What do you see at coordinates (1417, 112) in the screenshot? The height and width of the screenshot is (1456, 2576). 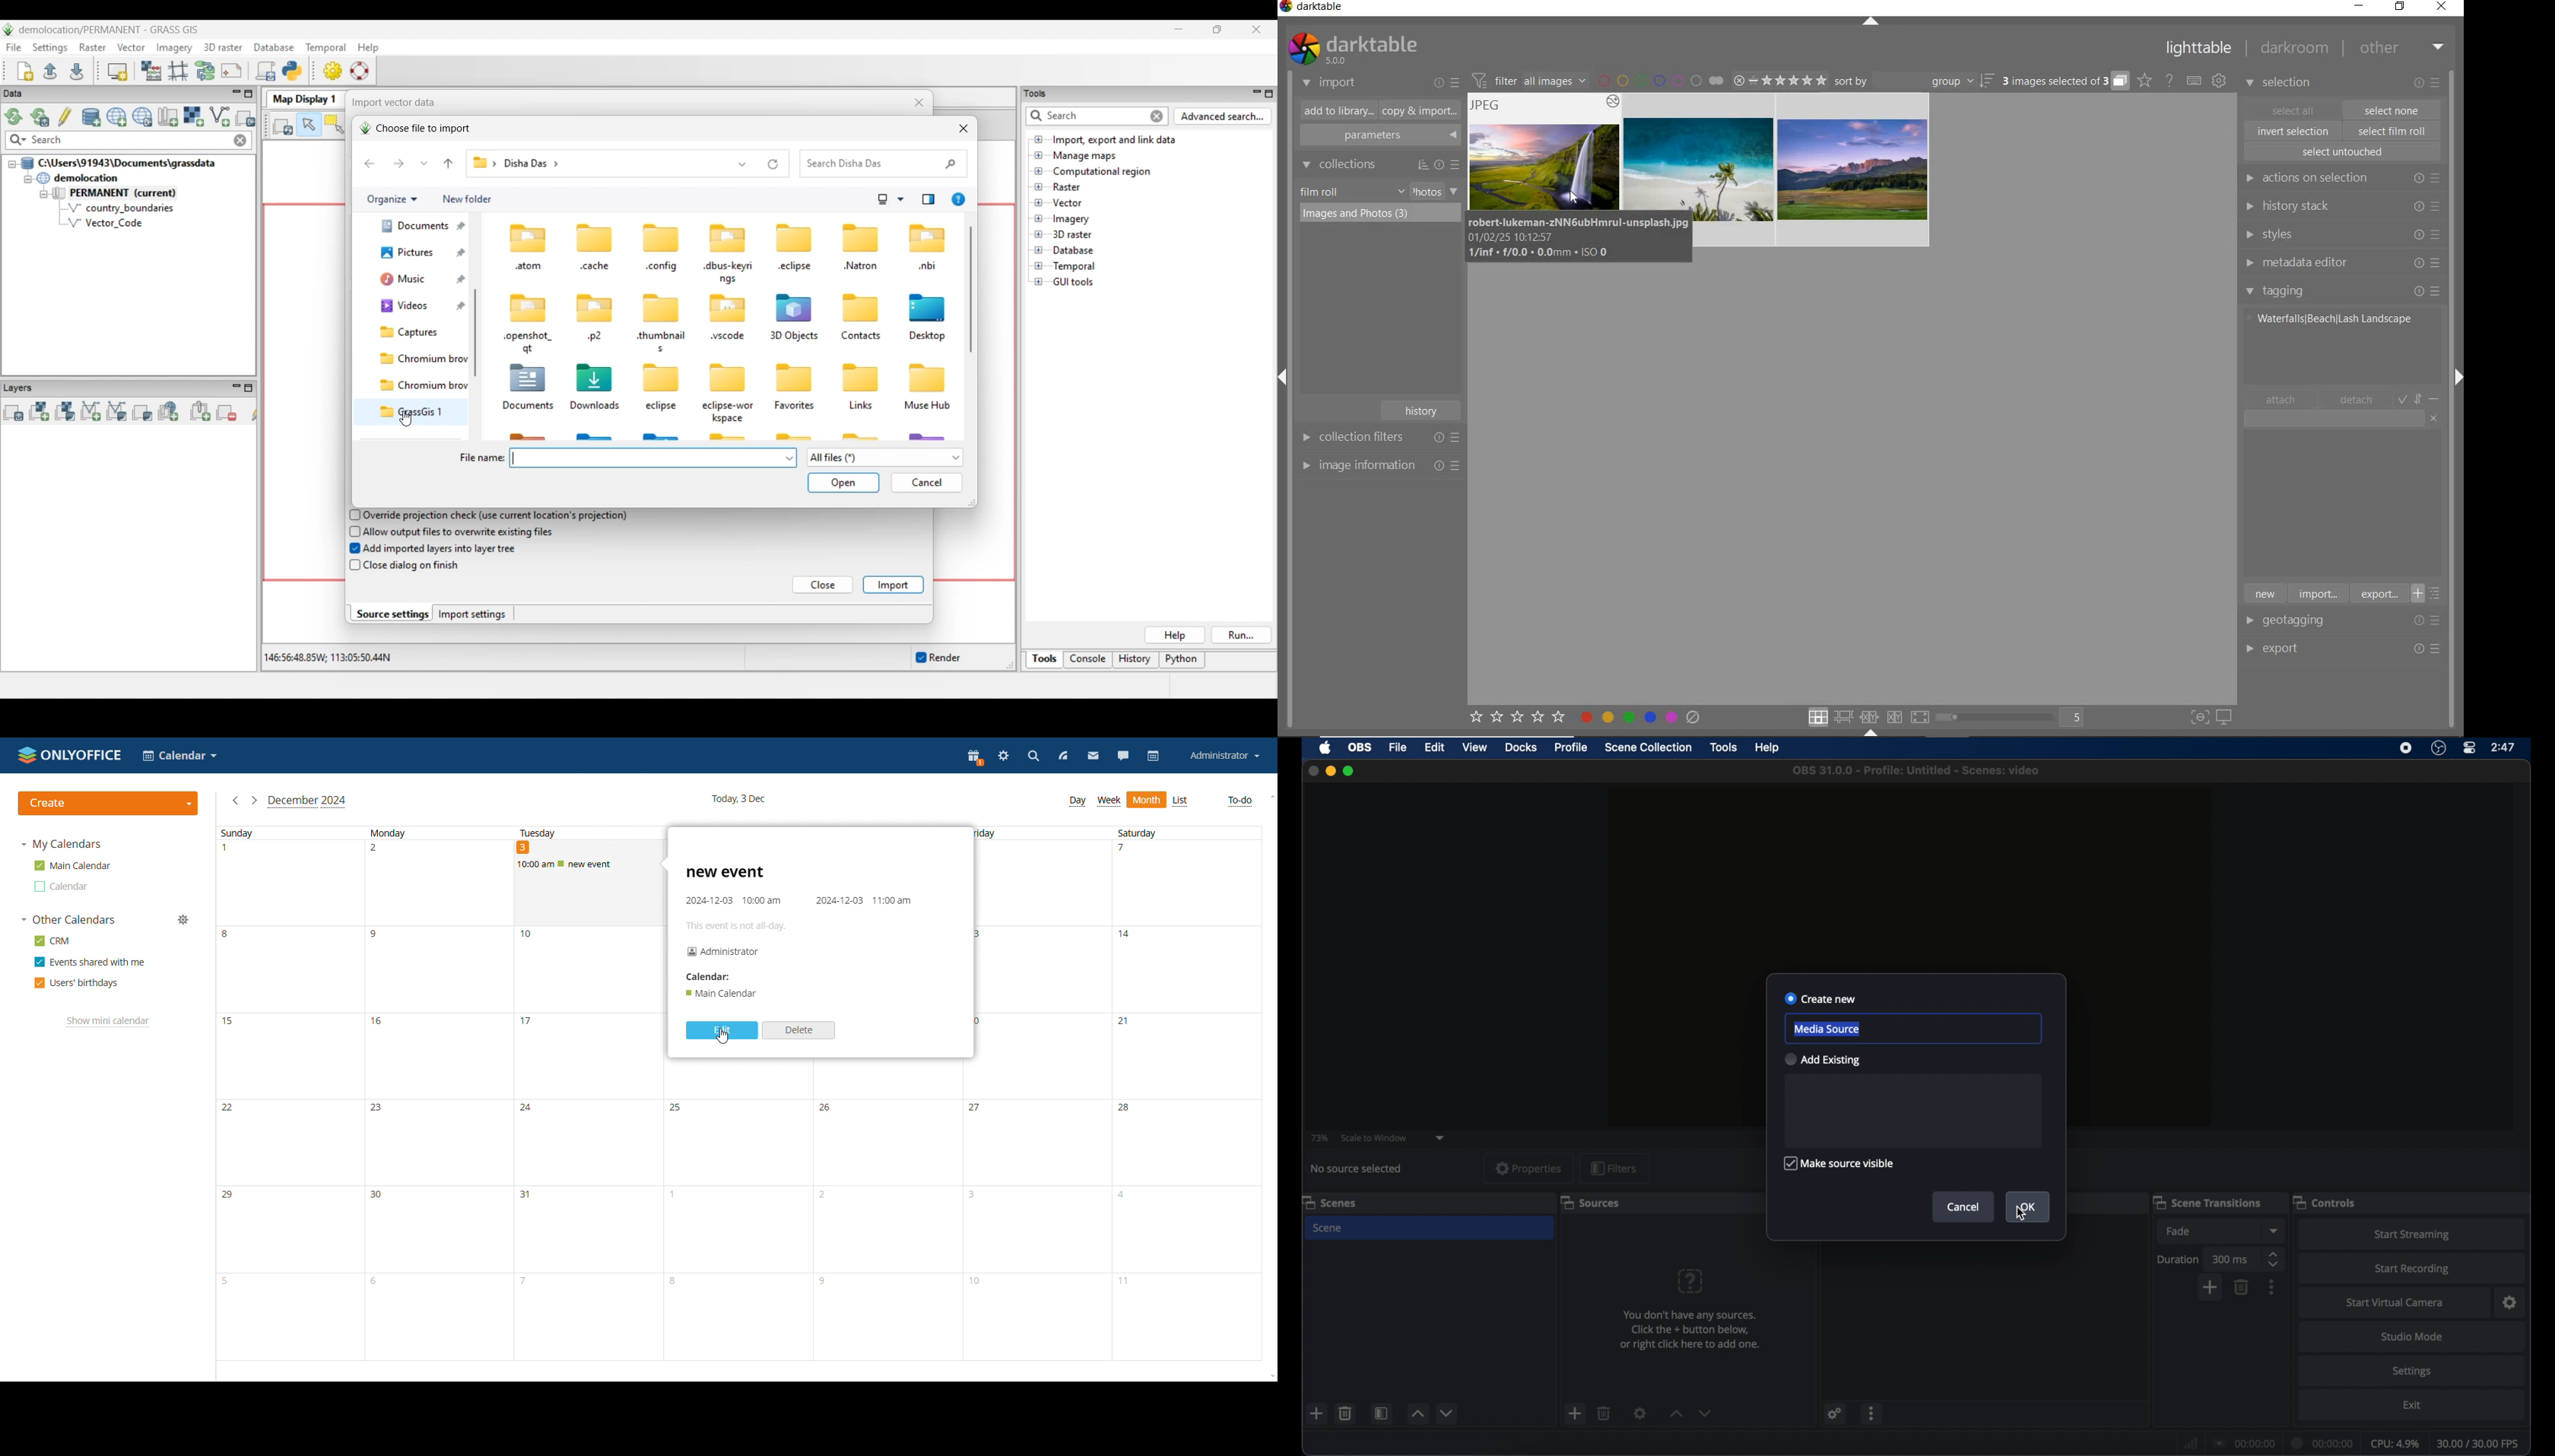 I see `copy & import` at bounding box center [1417, 112].